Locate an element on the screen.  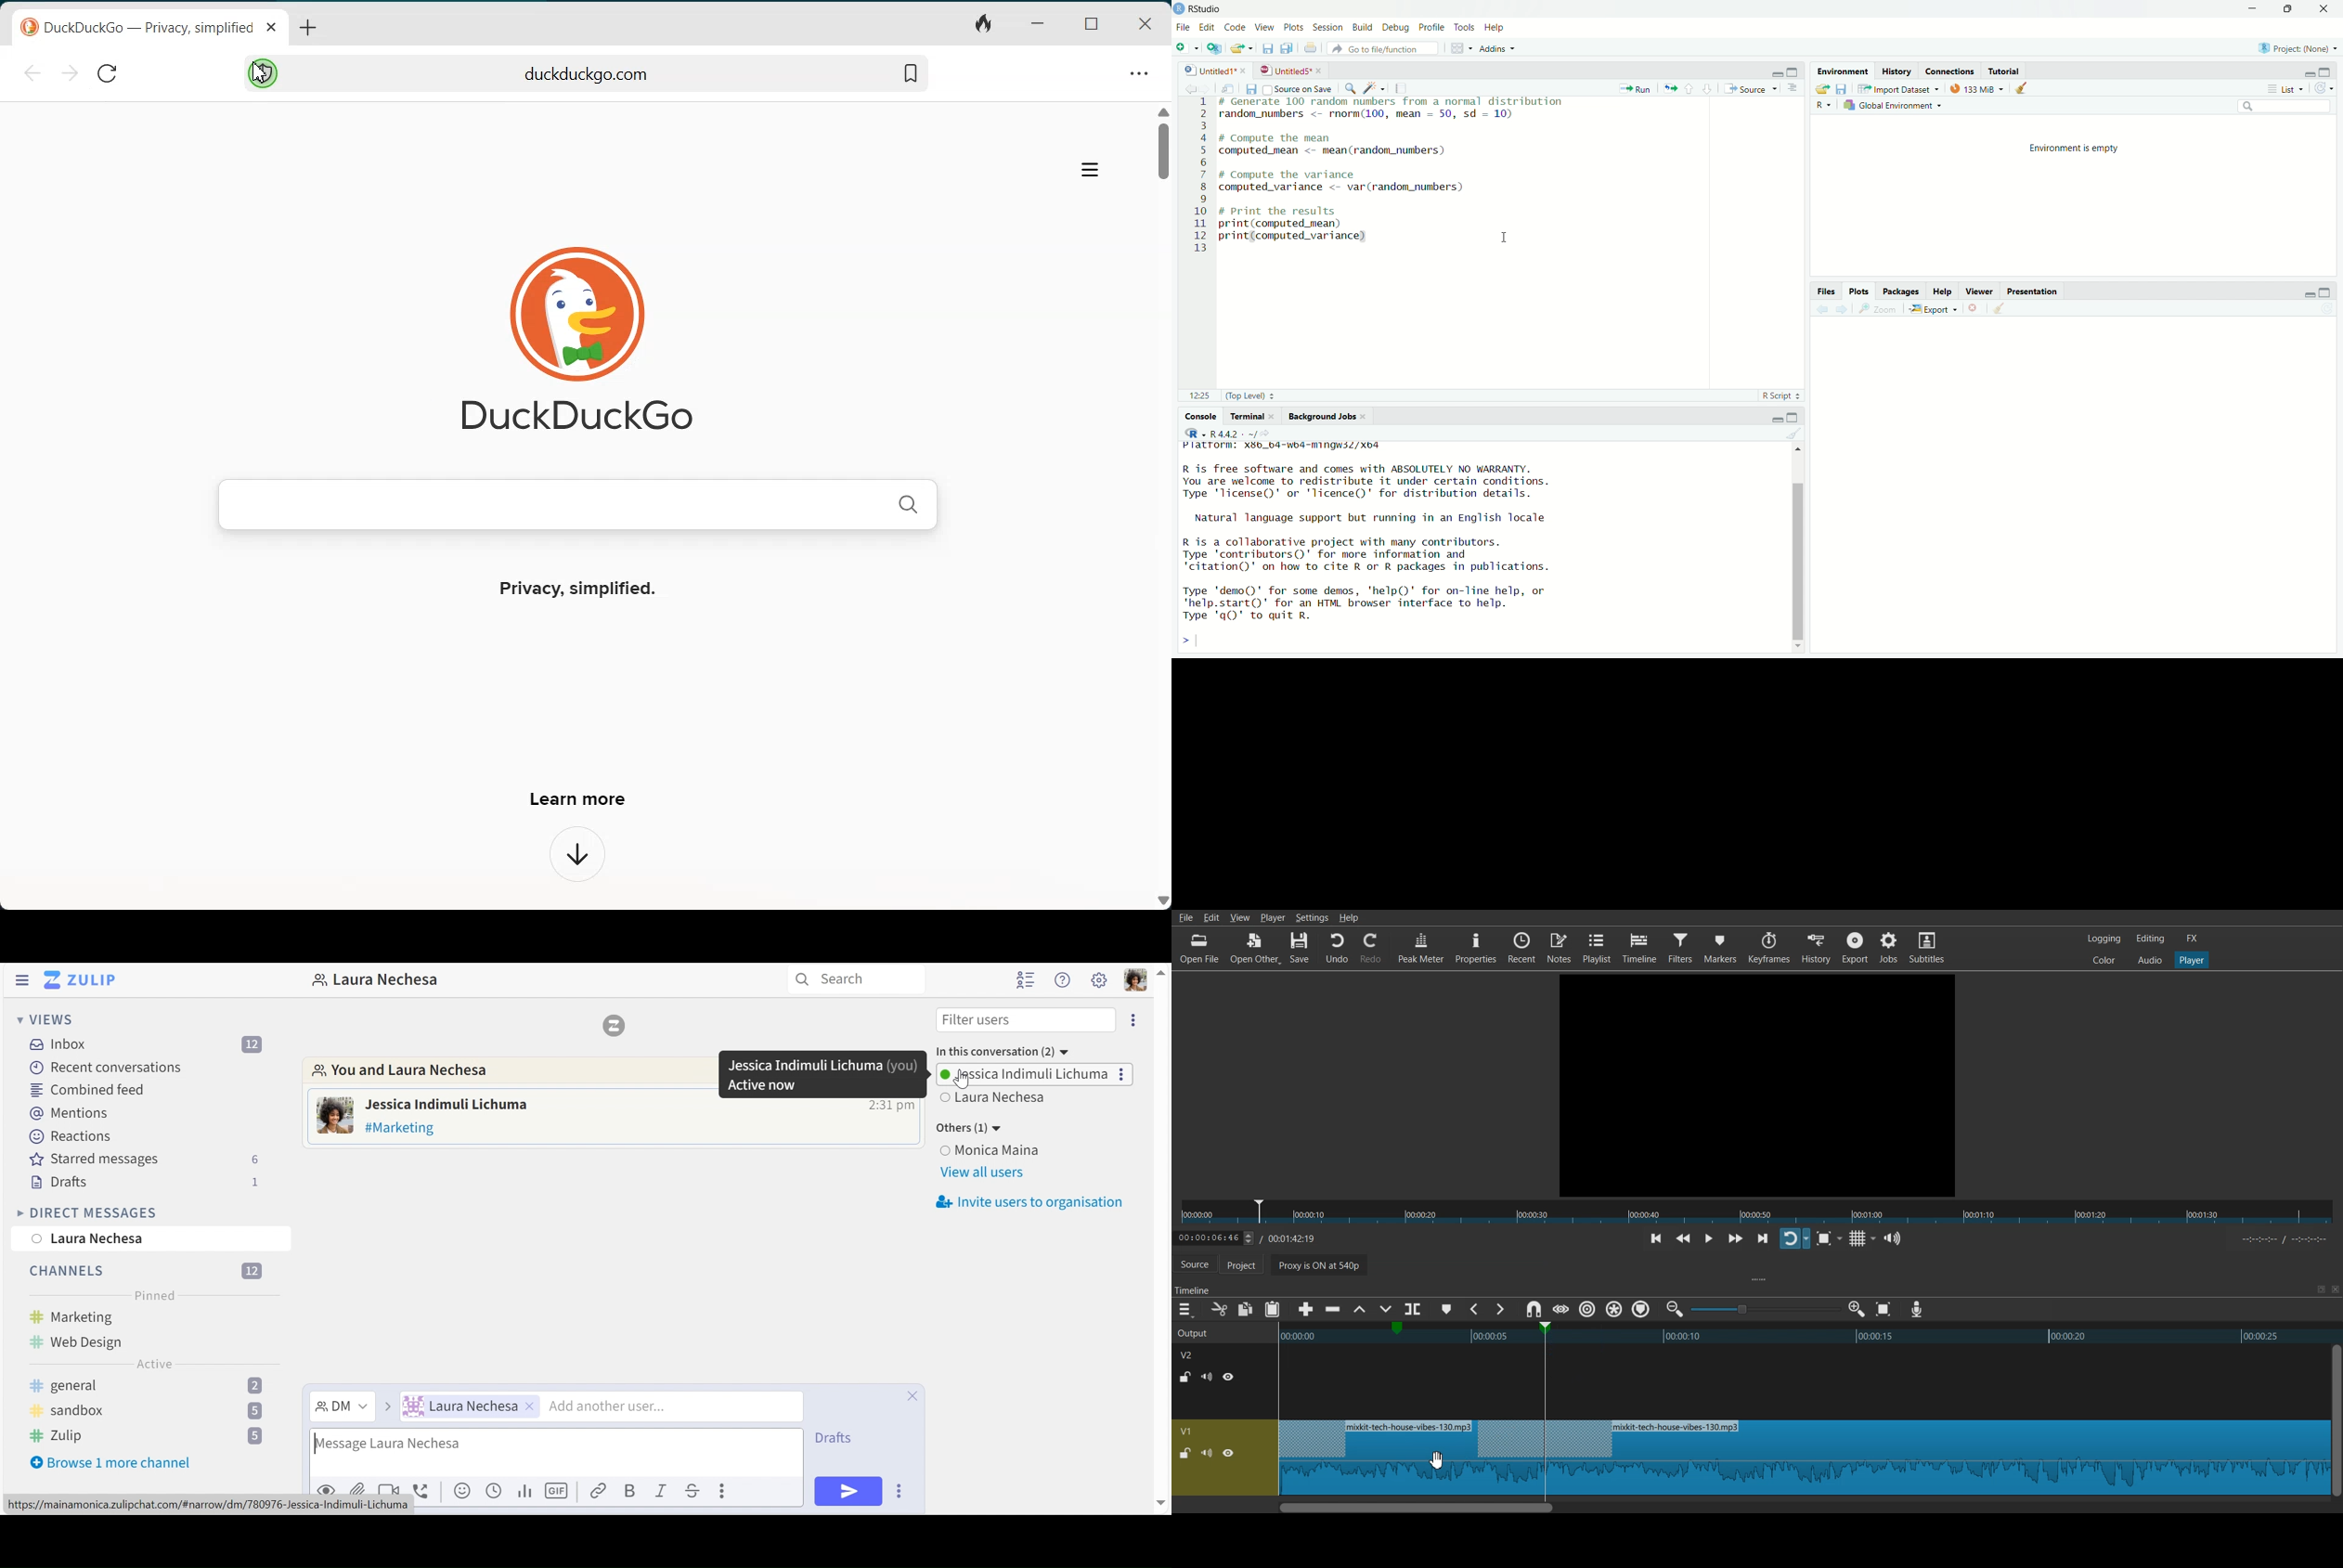
Add marker is located at coordinates (1447, 1309).